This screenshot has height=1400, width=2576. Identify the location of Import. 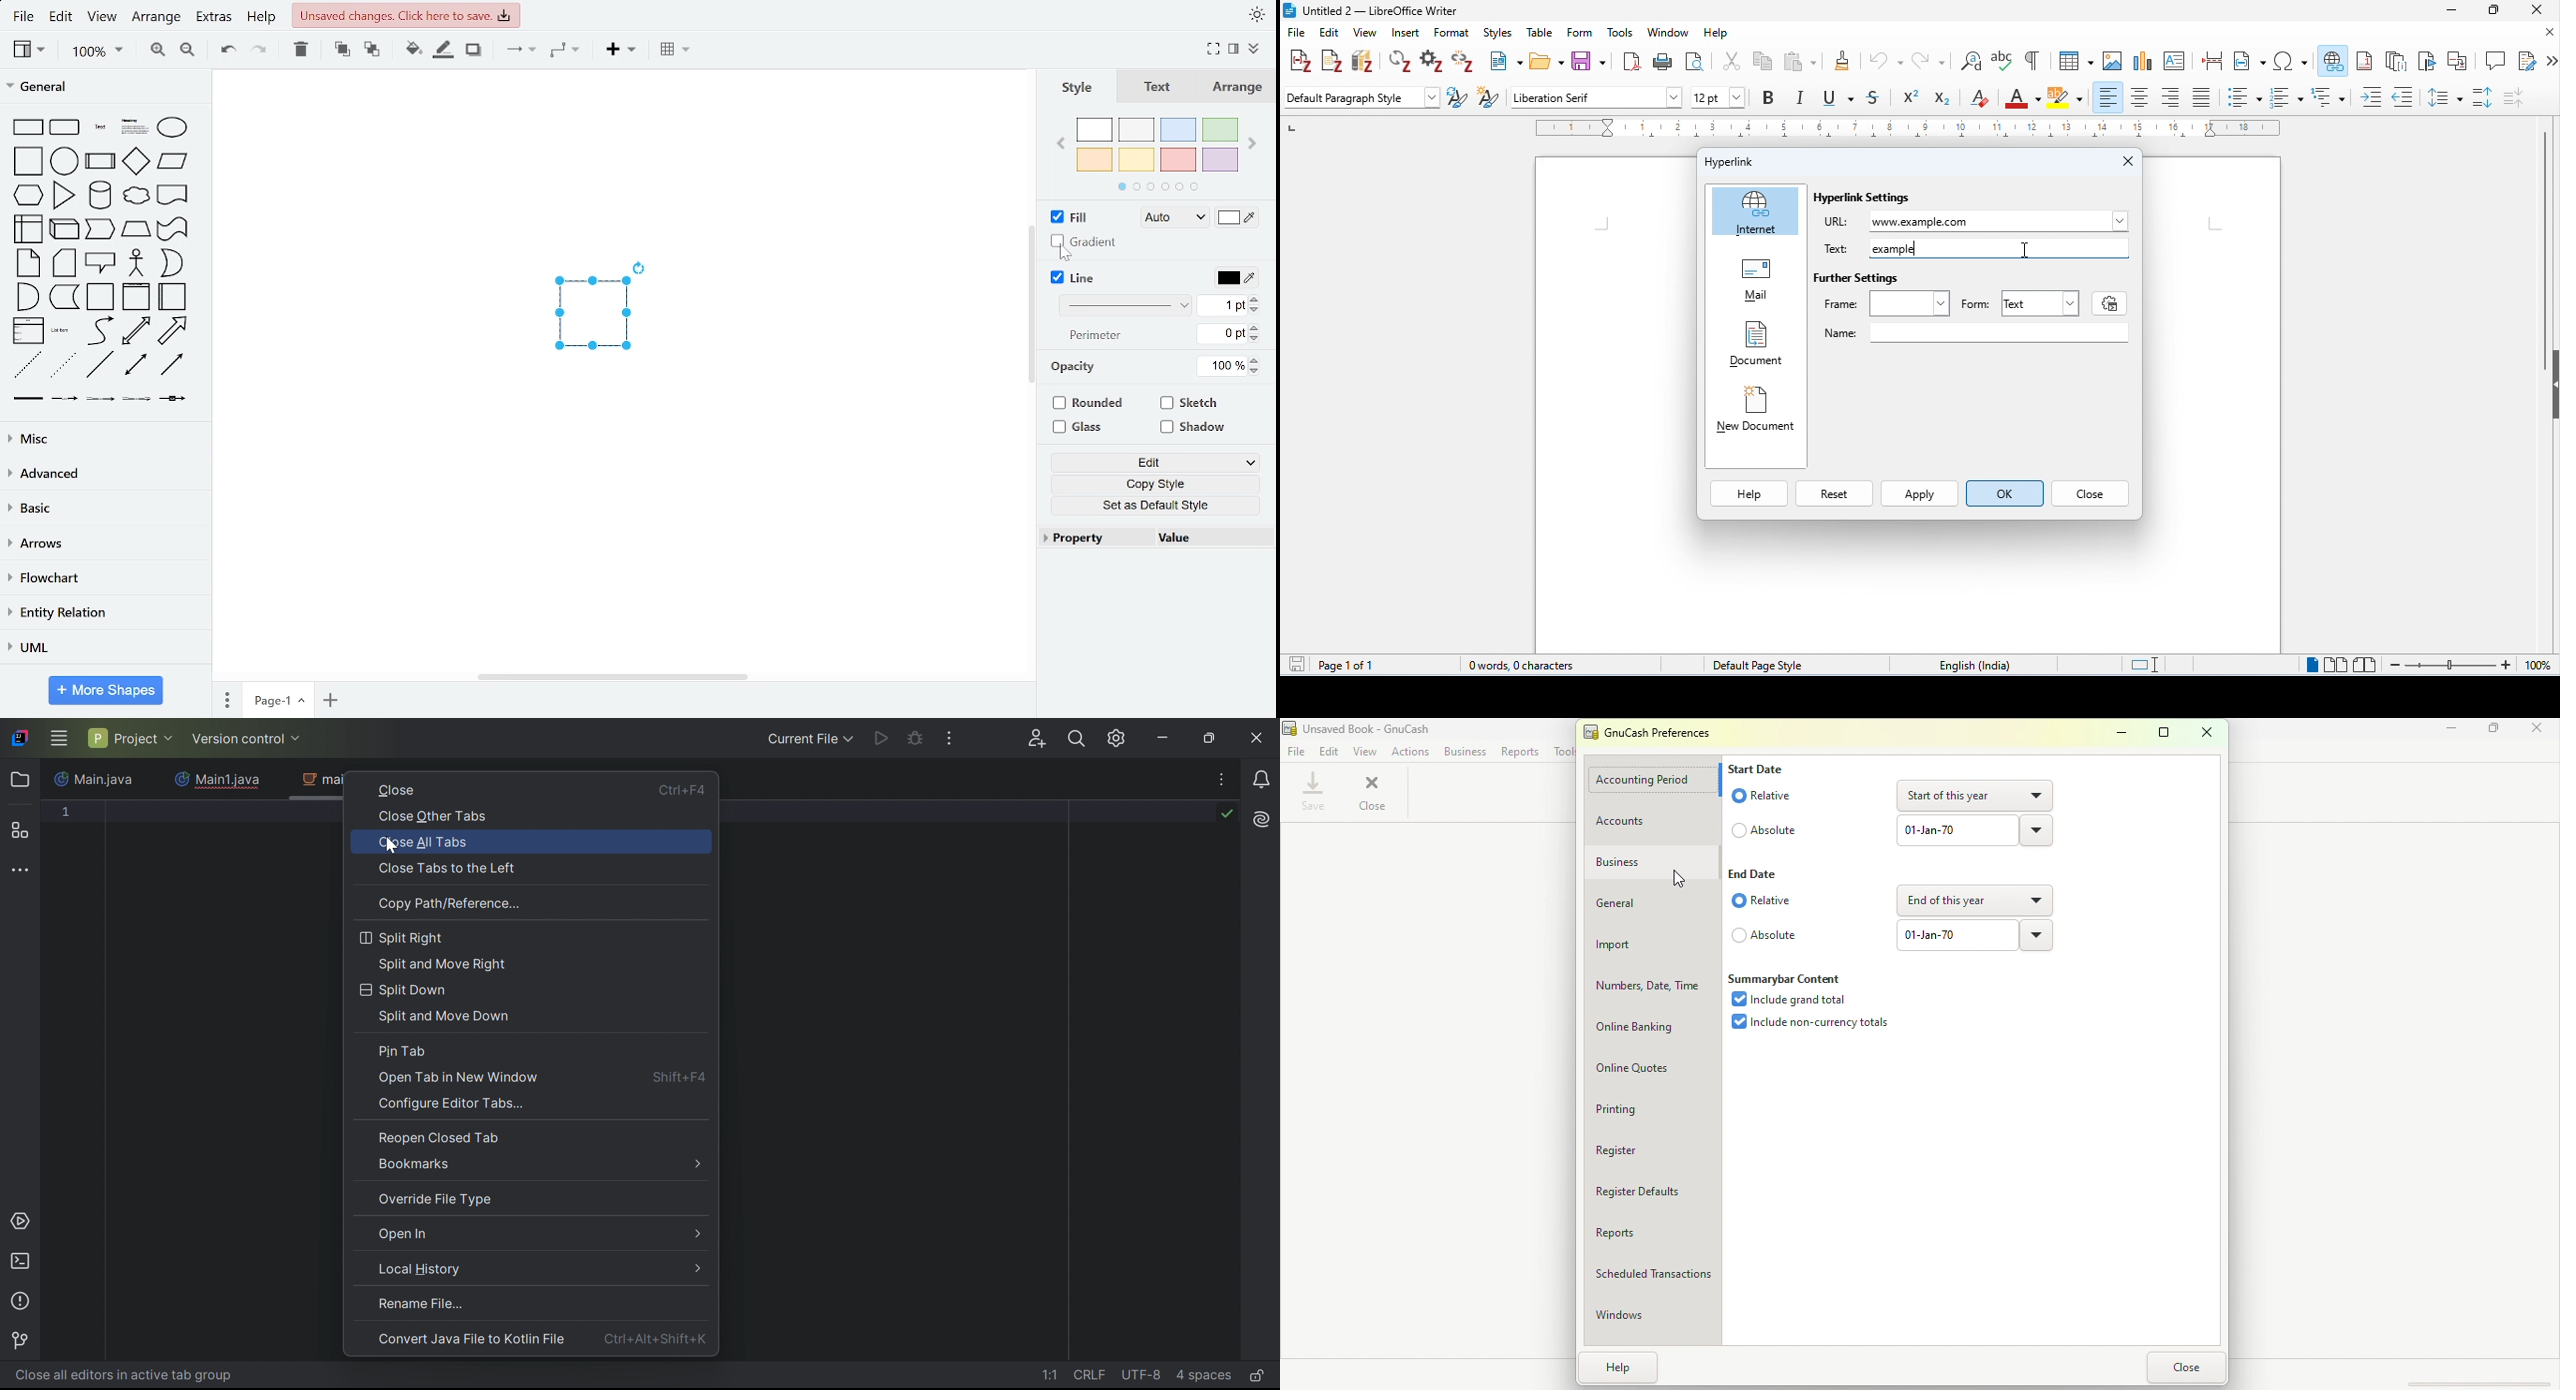
(1654, 945).